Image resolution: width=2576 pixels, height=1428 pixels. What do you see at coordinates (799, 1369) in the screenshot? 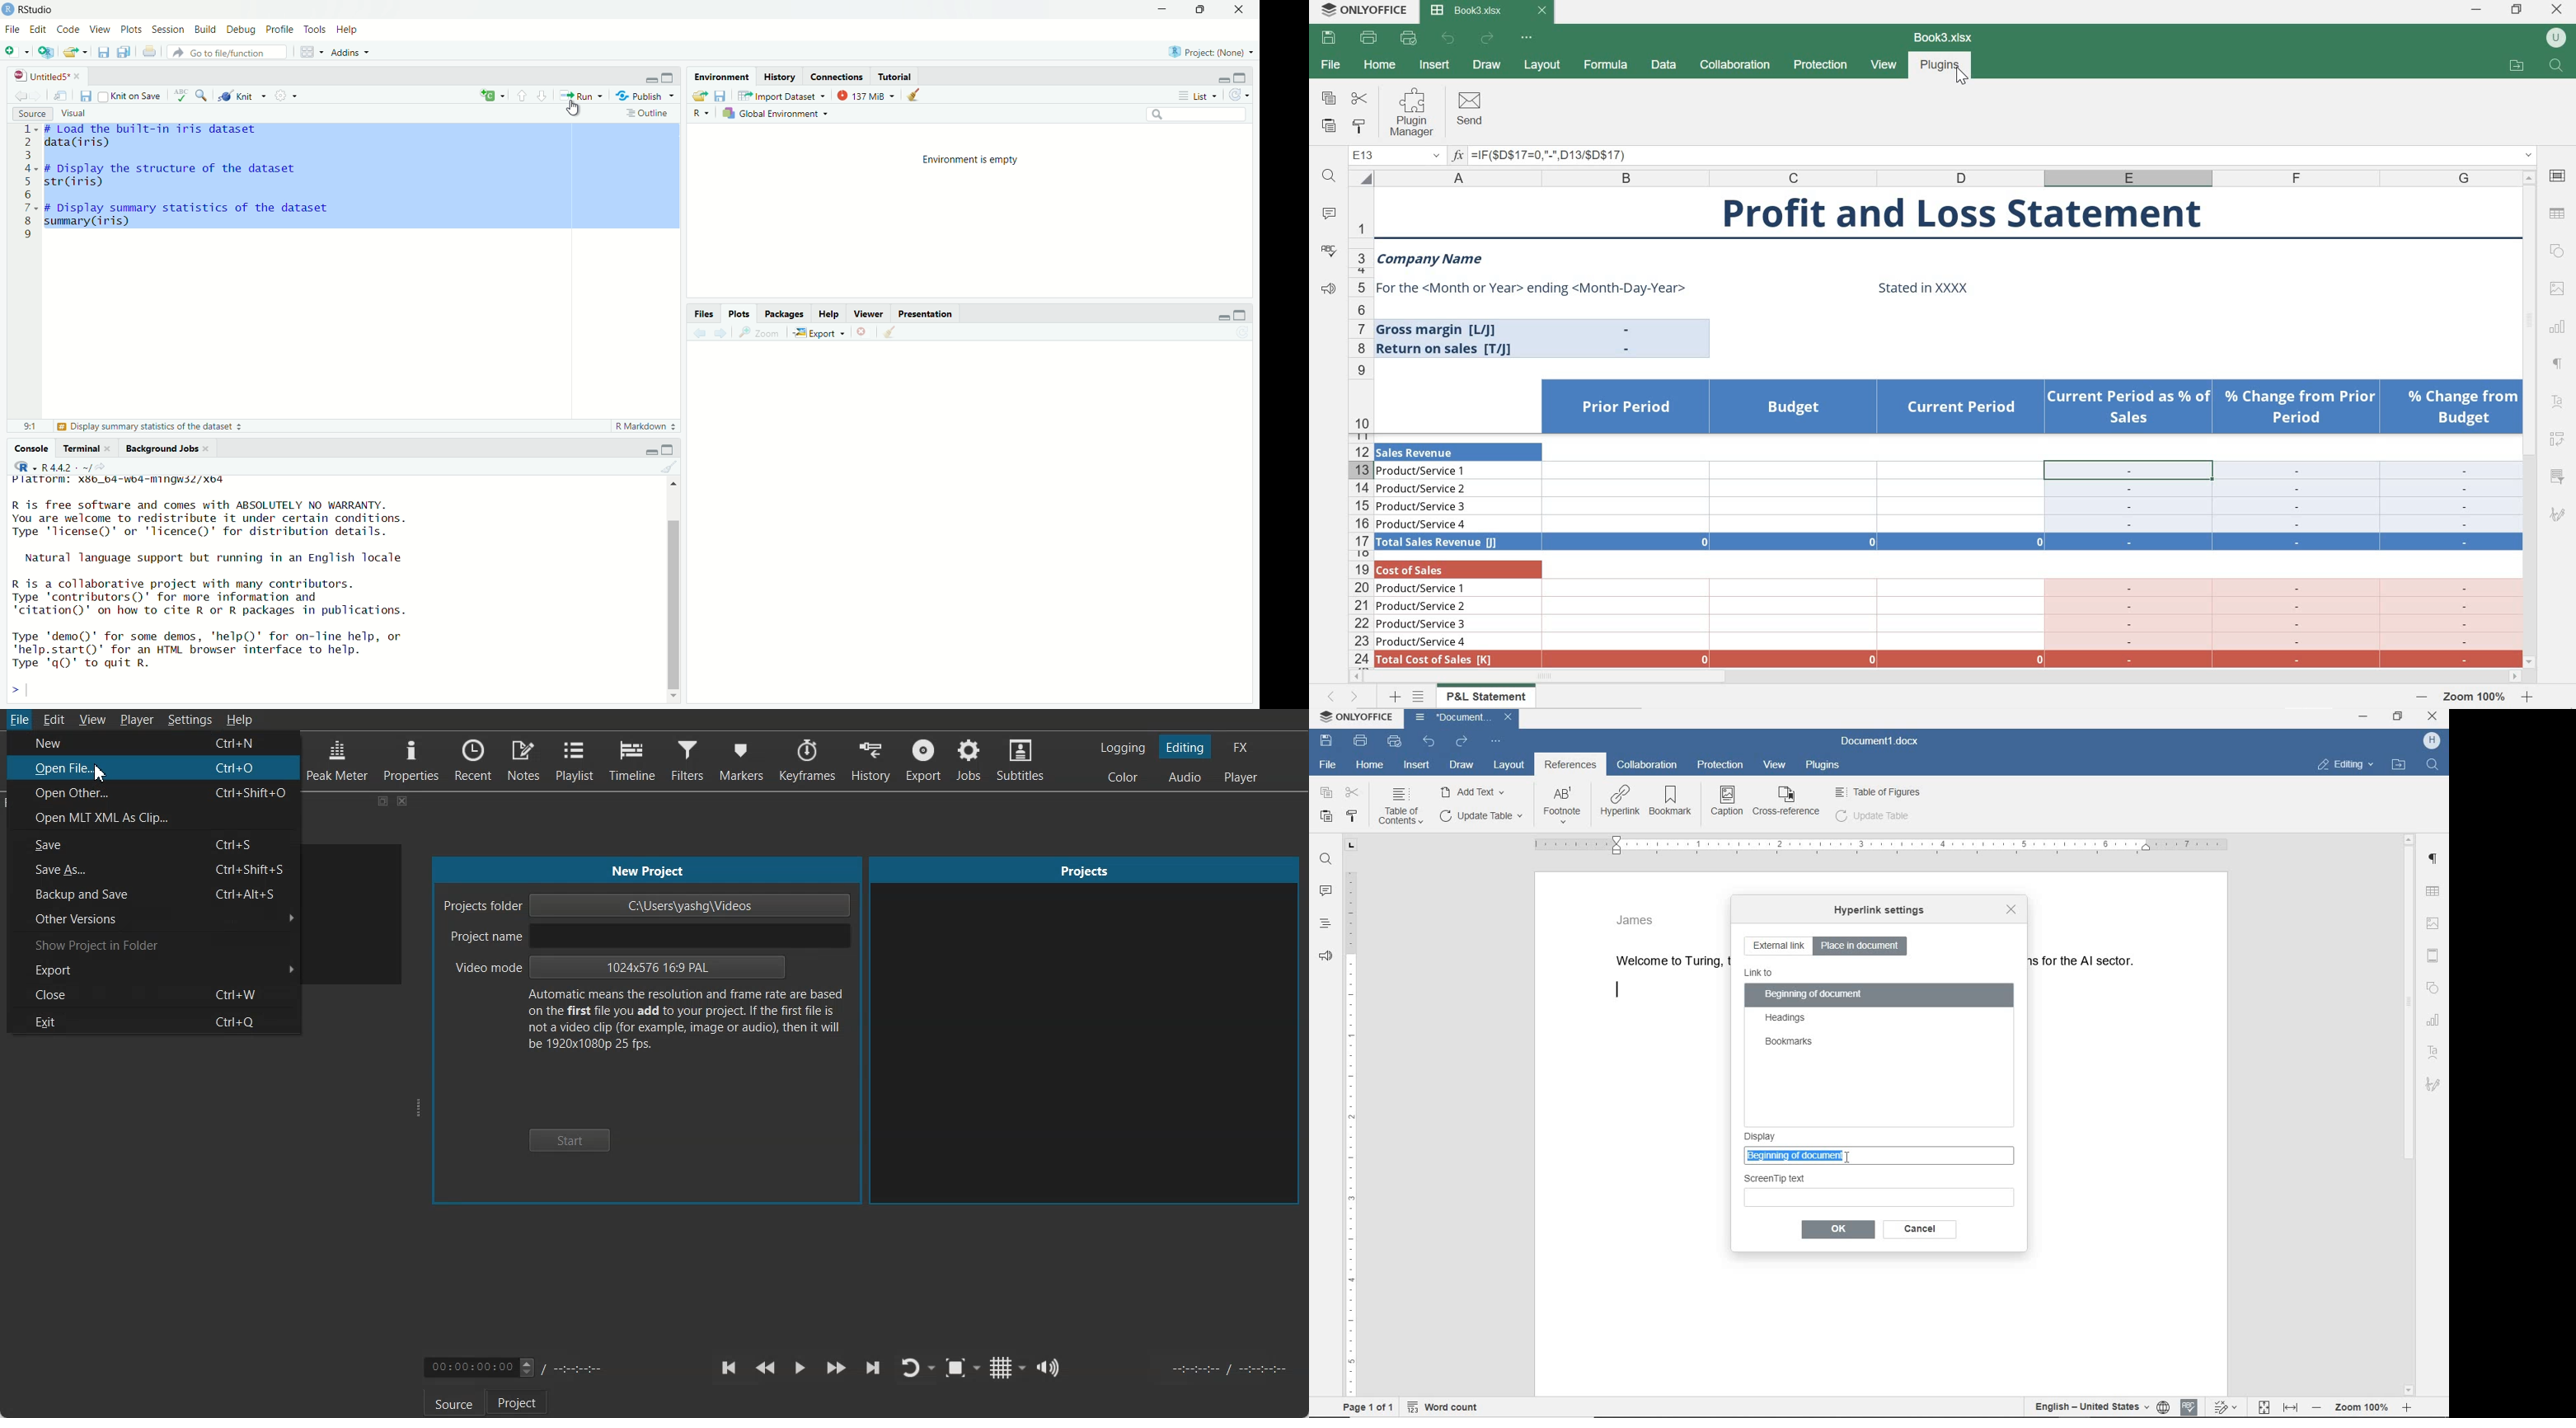
I see `Toggle paly or pause` at bounding box center [799, 1369].